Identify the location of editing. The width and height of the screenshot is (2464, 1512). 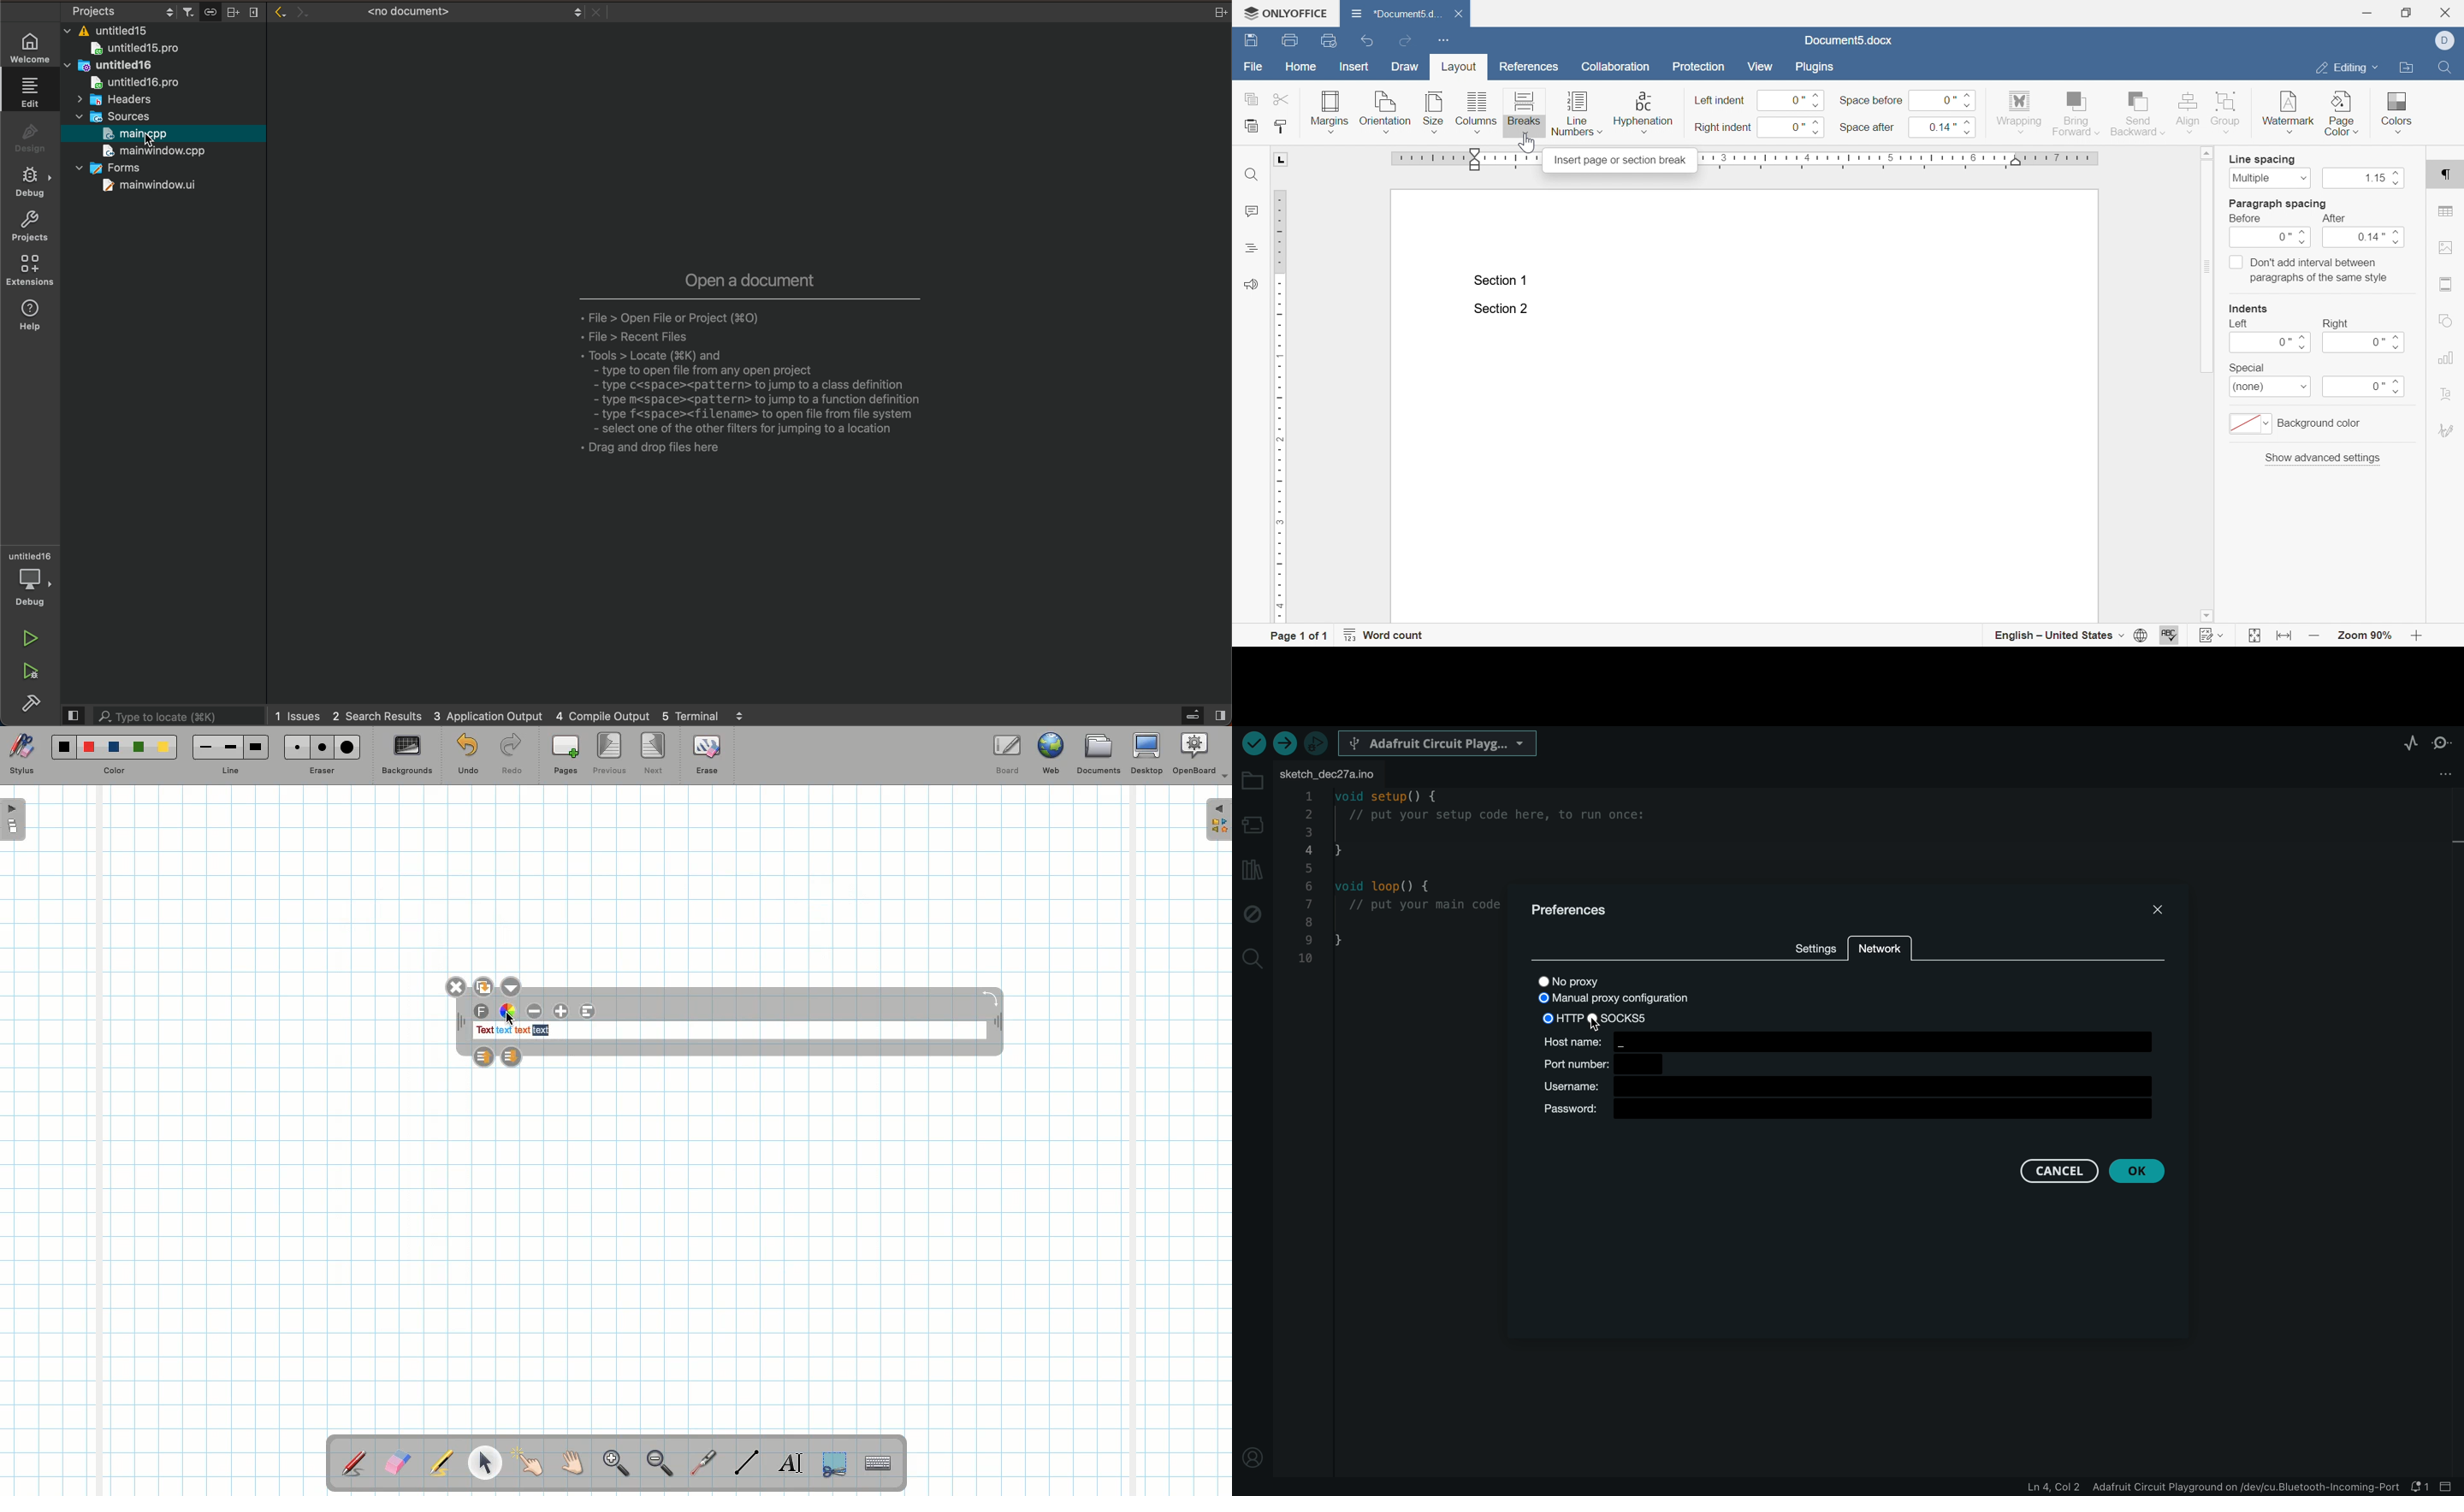
(2347, 70).